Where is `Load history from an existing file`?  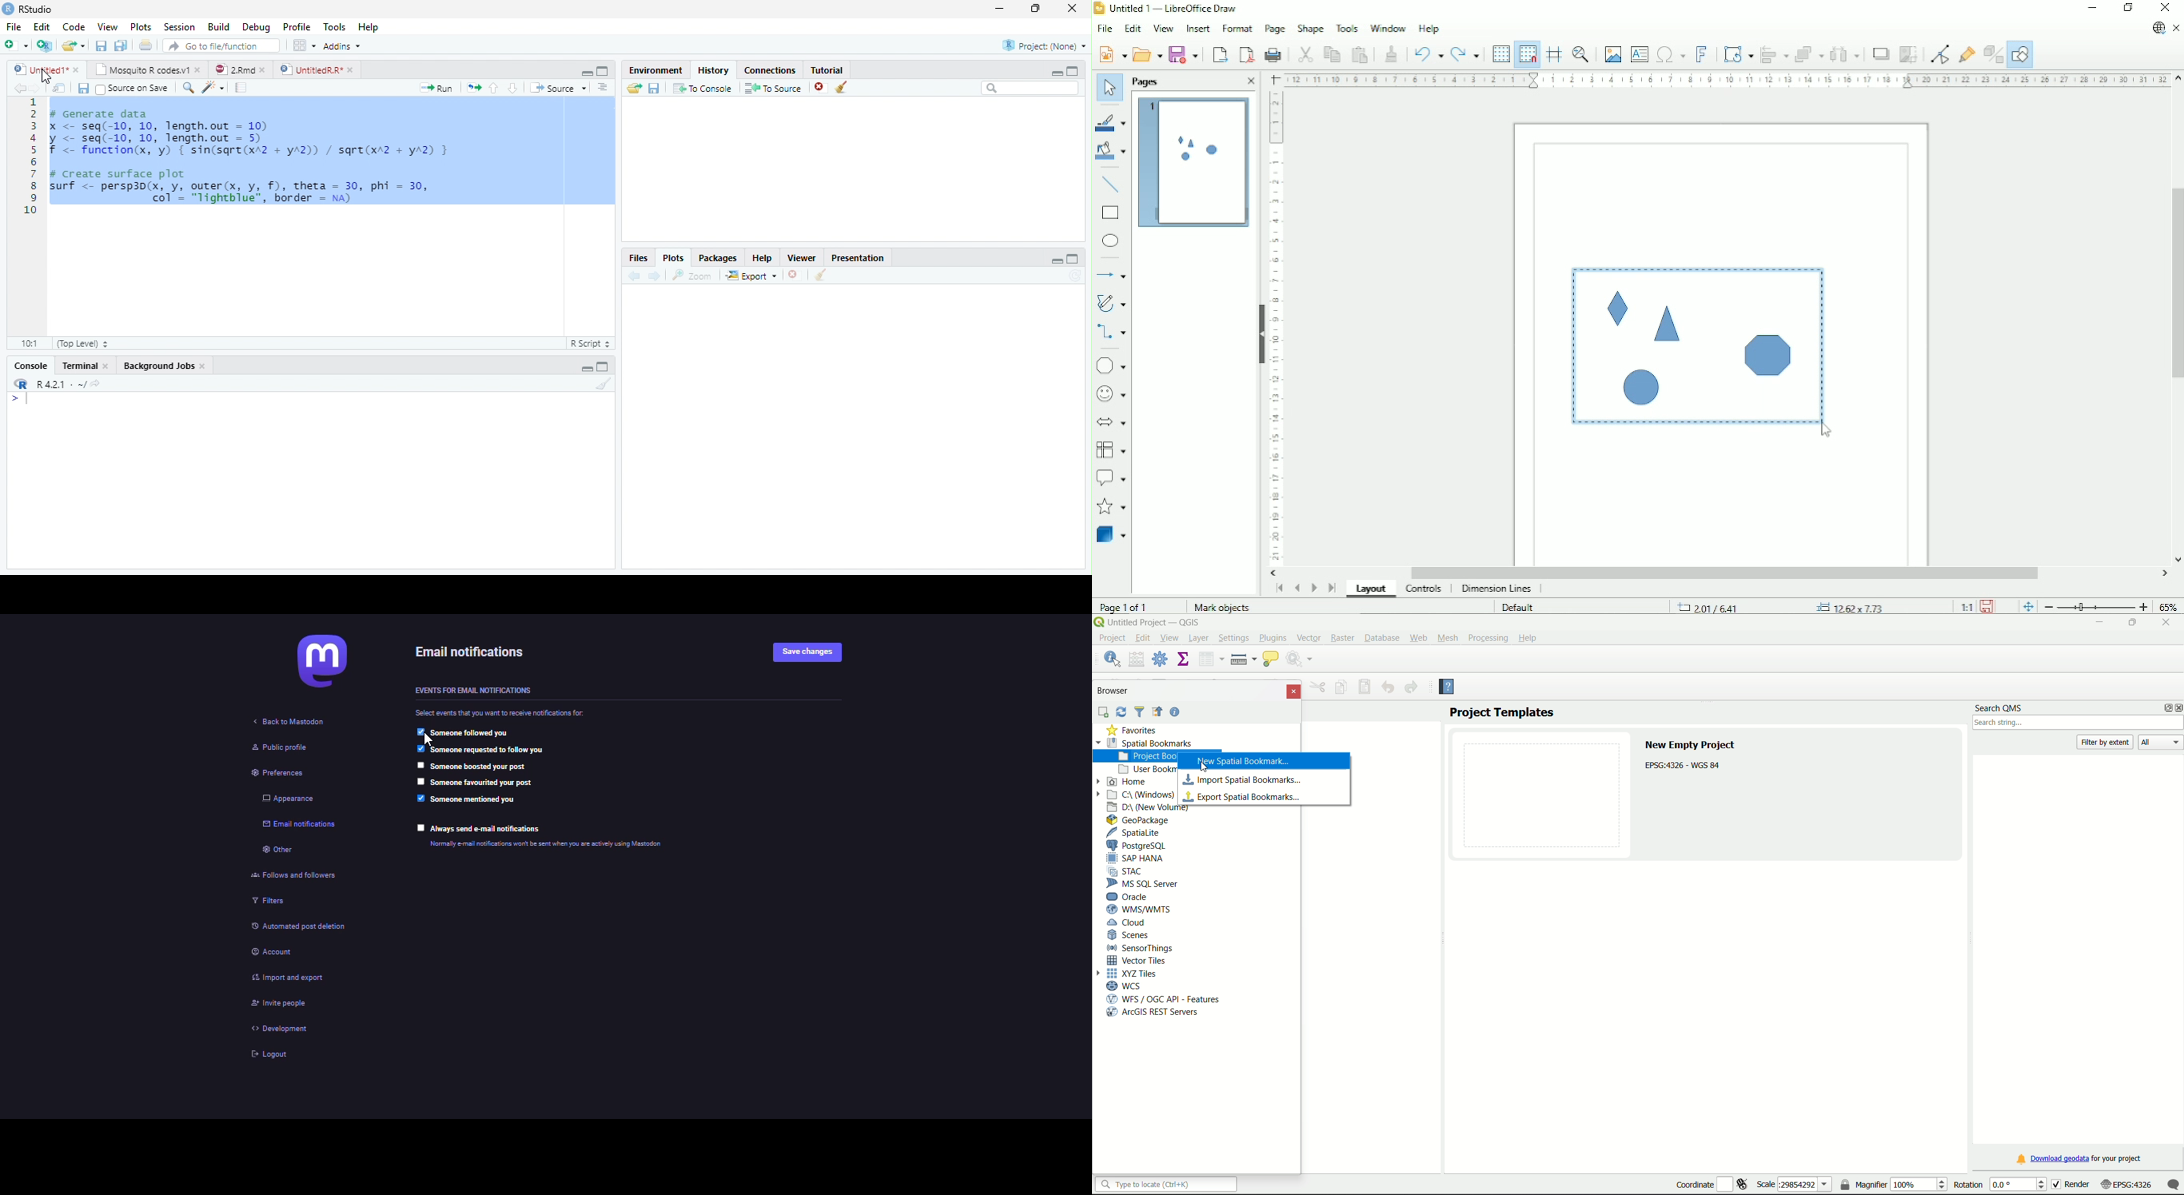
Load history from an existing file is located at coordinates (633, 89).